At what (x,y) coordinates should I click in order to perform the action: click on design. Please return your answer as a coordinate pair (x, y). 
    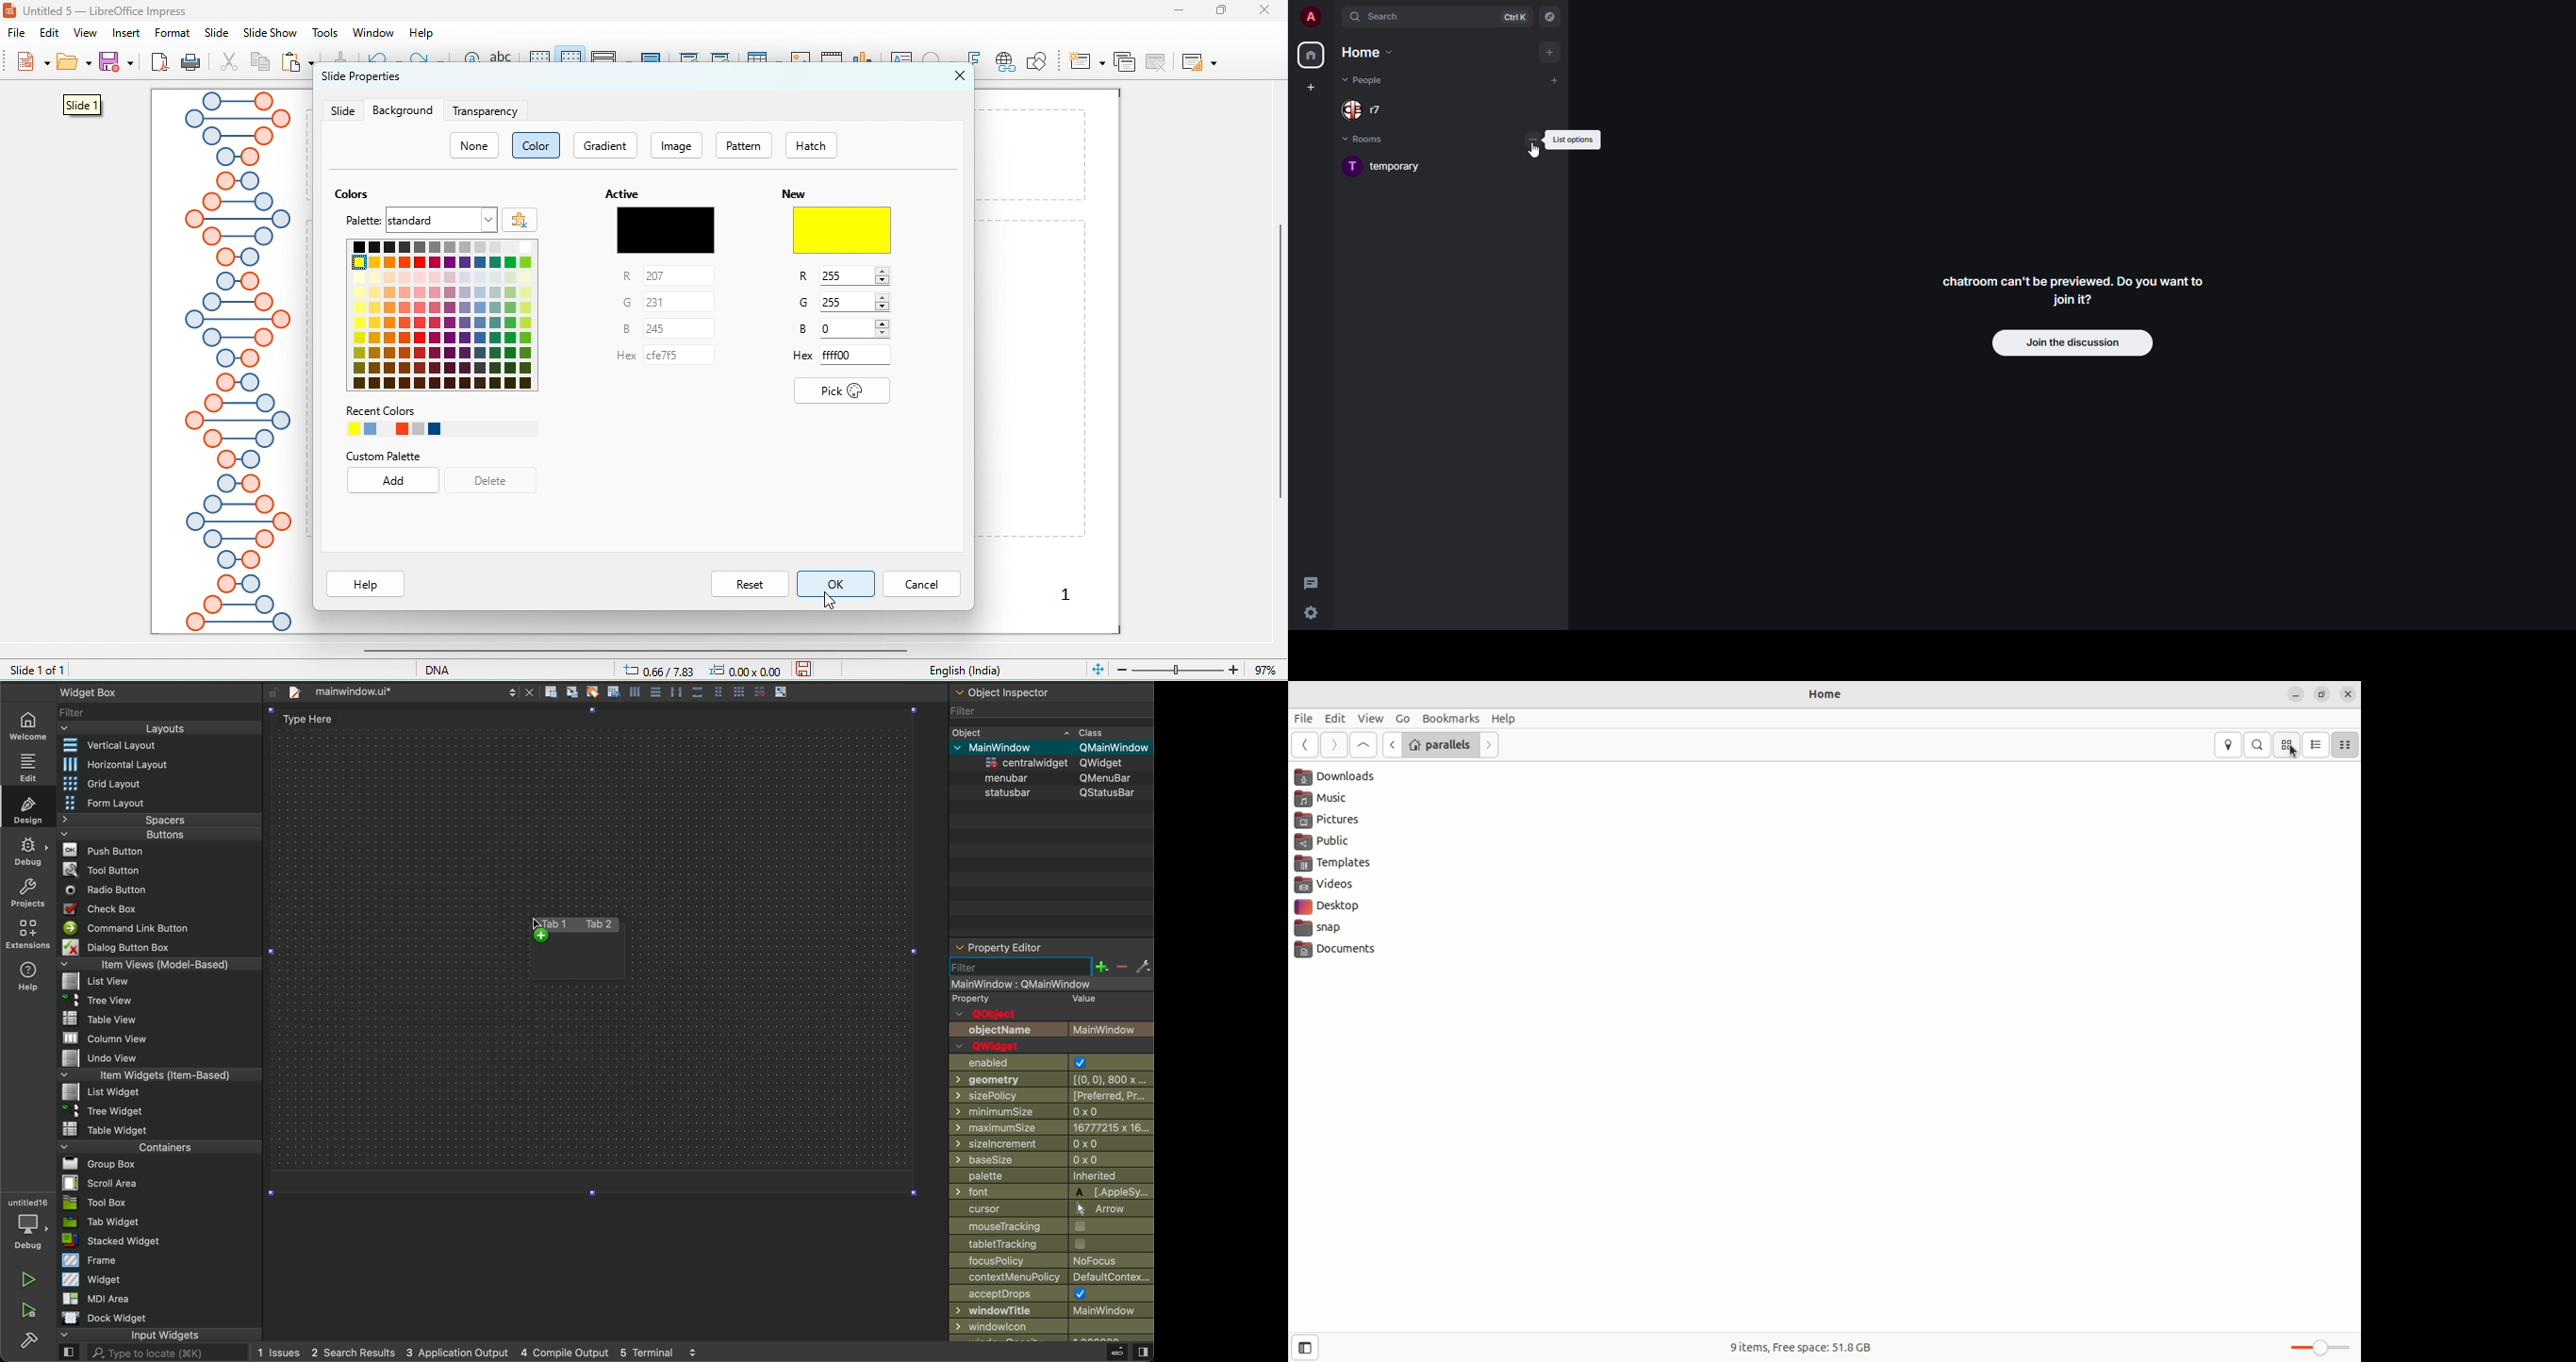
    Looking at the image, I should click on (28, 807).